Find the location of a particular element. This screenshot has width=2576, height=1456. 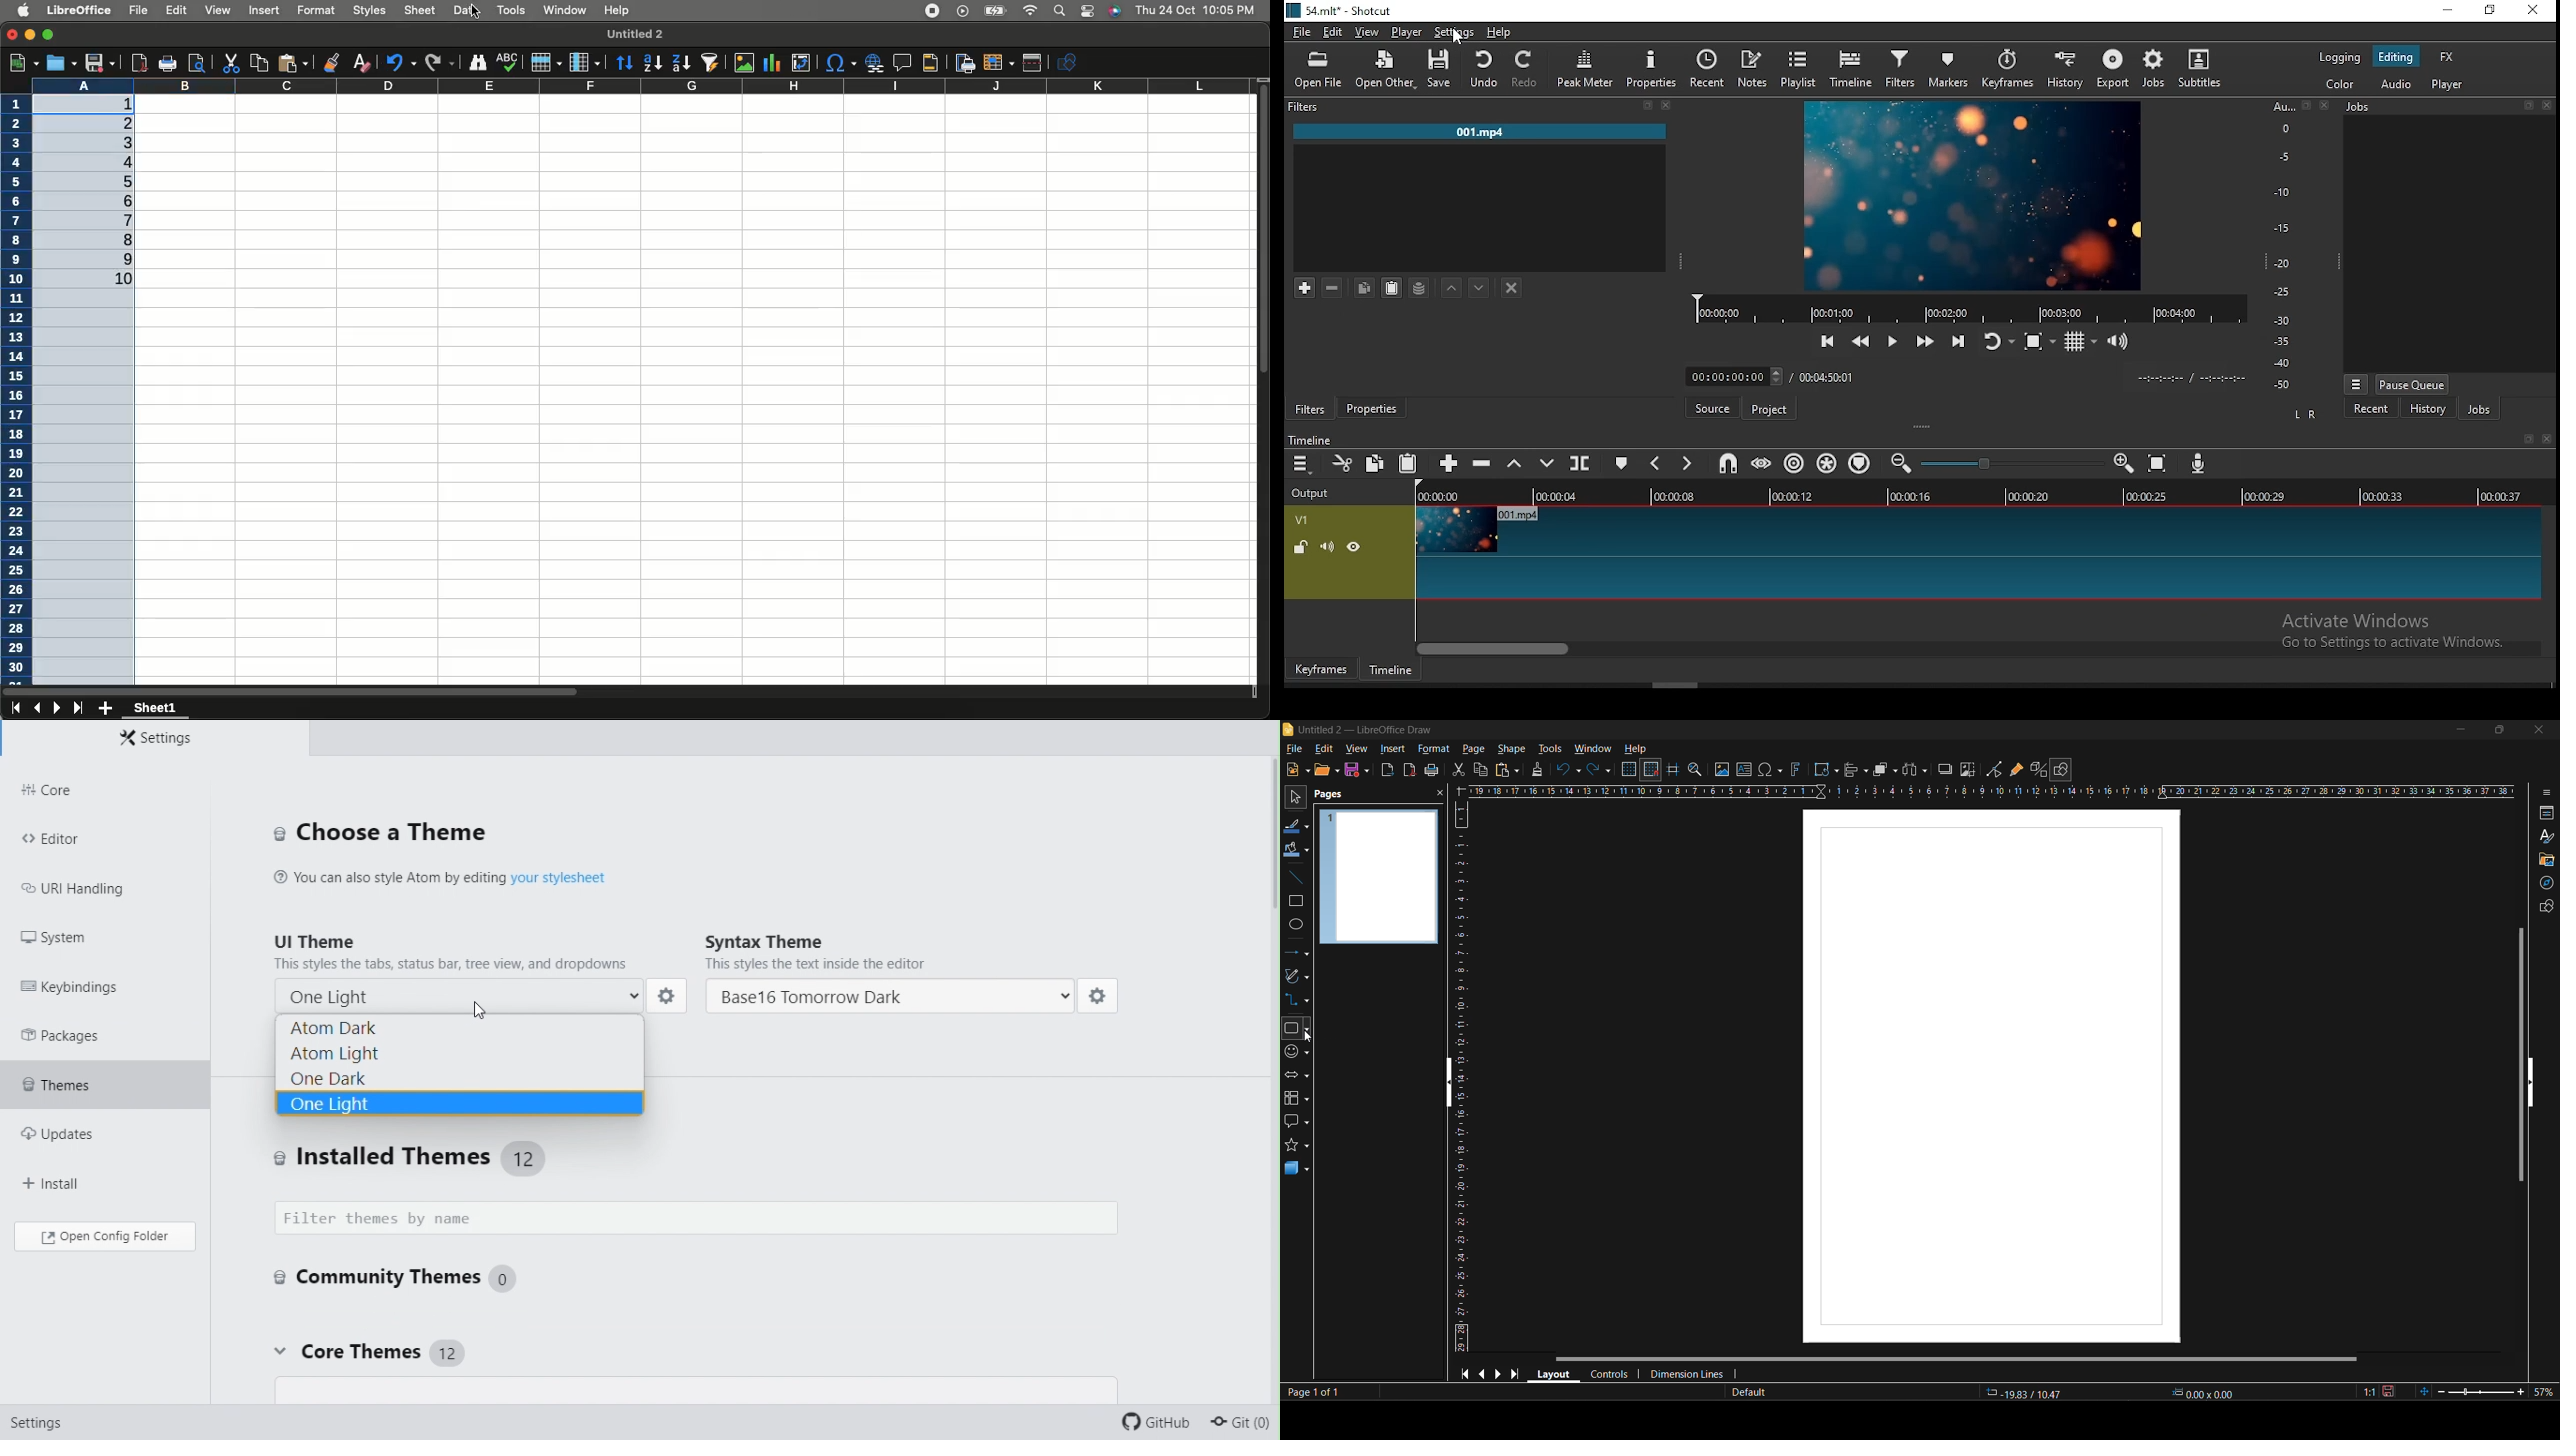

shape is located at coordinates (1515, 749).